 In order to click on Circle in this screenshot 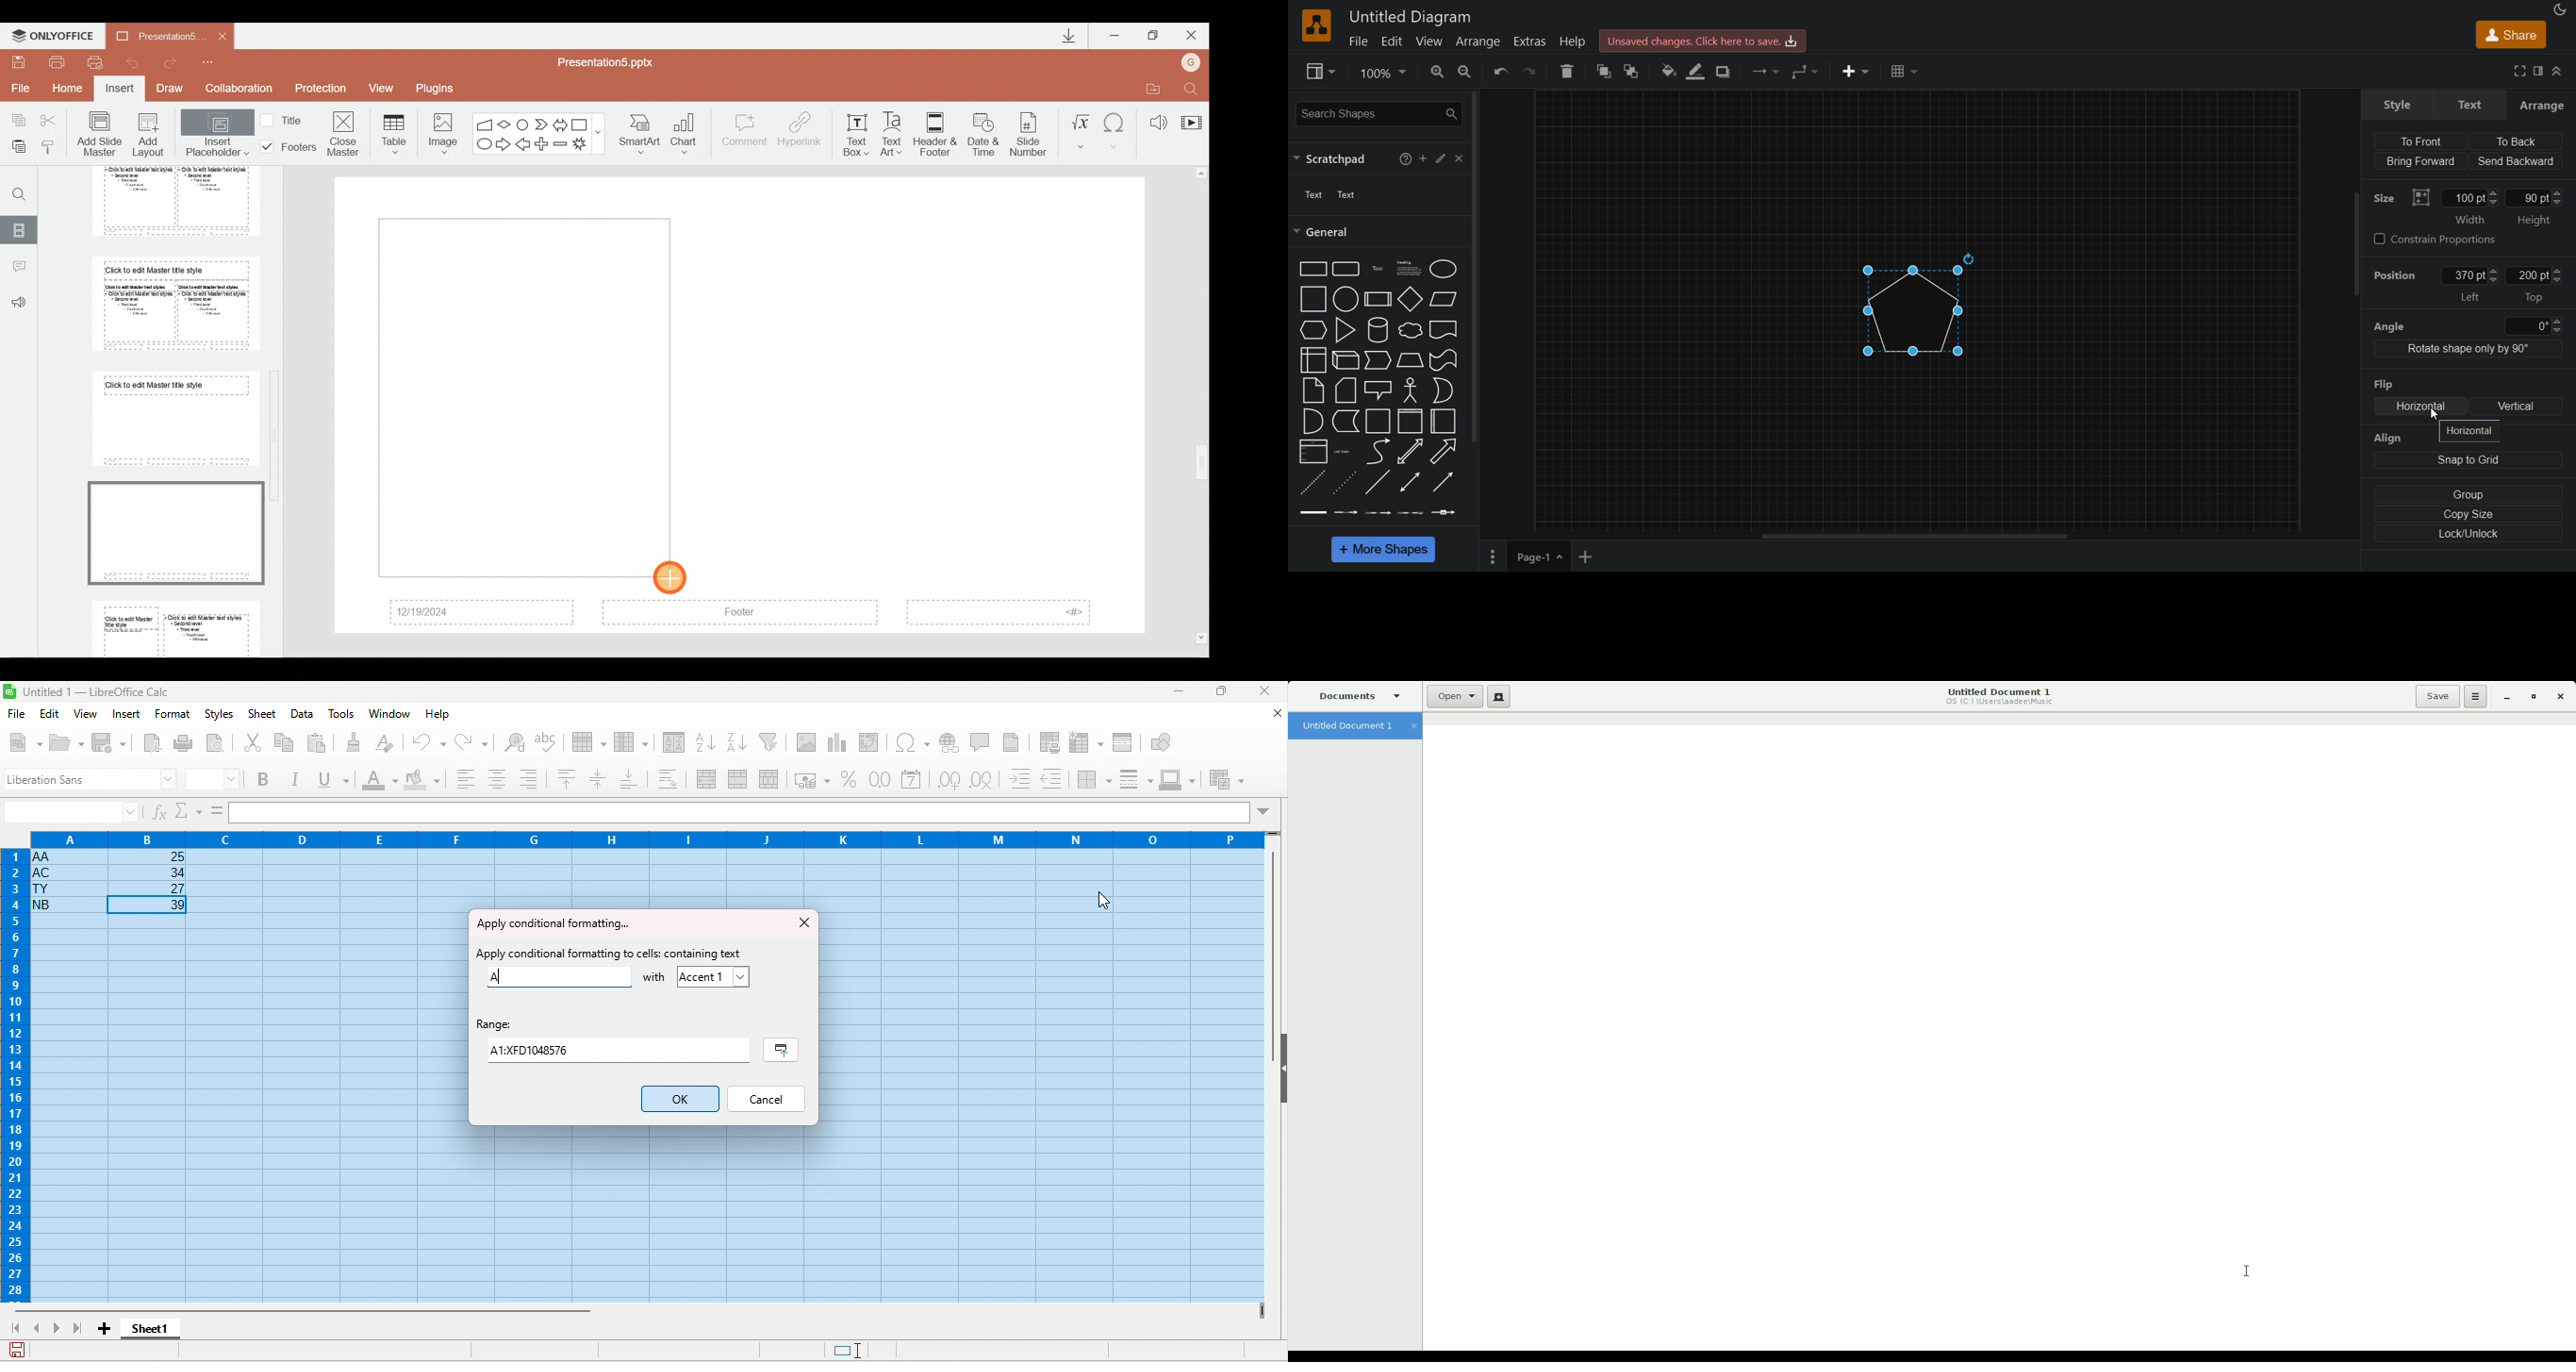, I will do `click(1346, 299)`.